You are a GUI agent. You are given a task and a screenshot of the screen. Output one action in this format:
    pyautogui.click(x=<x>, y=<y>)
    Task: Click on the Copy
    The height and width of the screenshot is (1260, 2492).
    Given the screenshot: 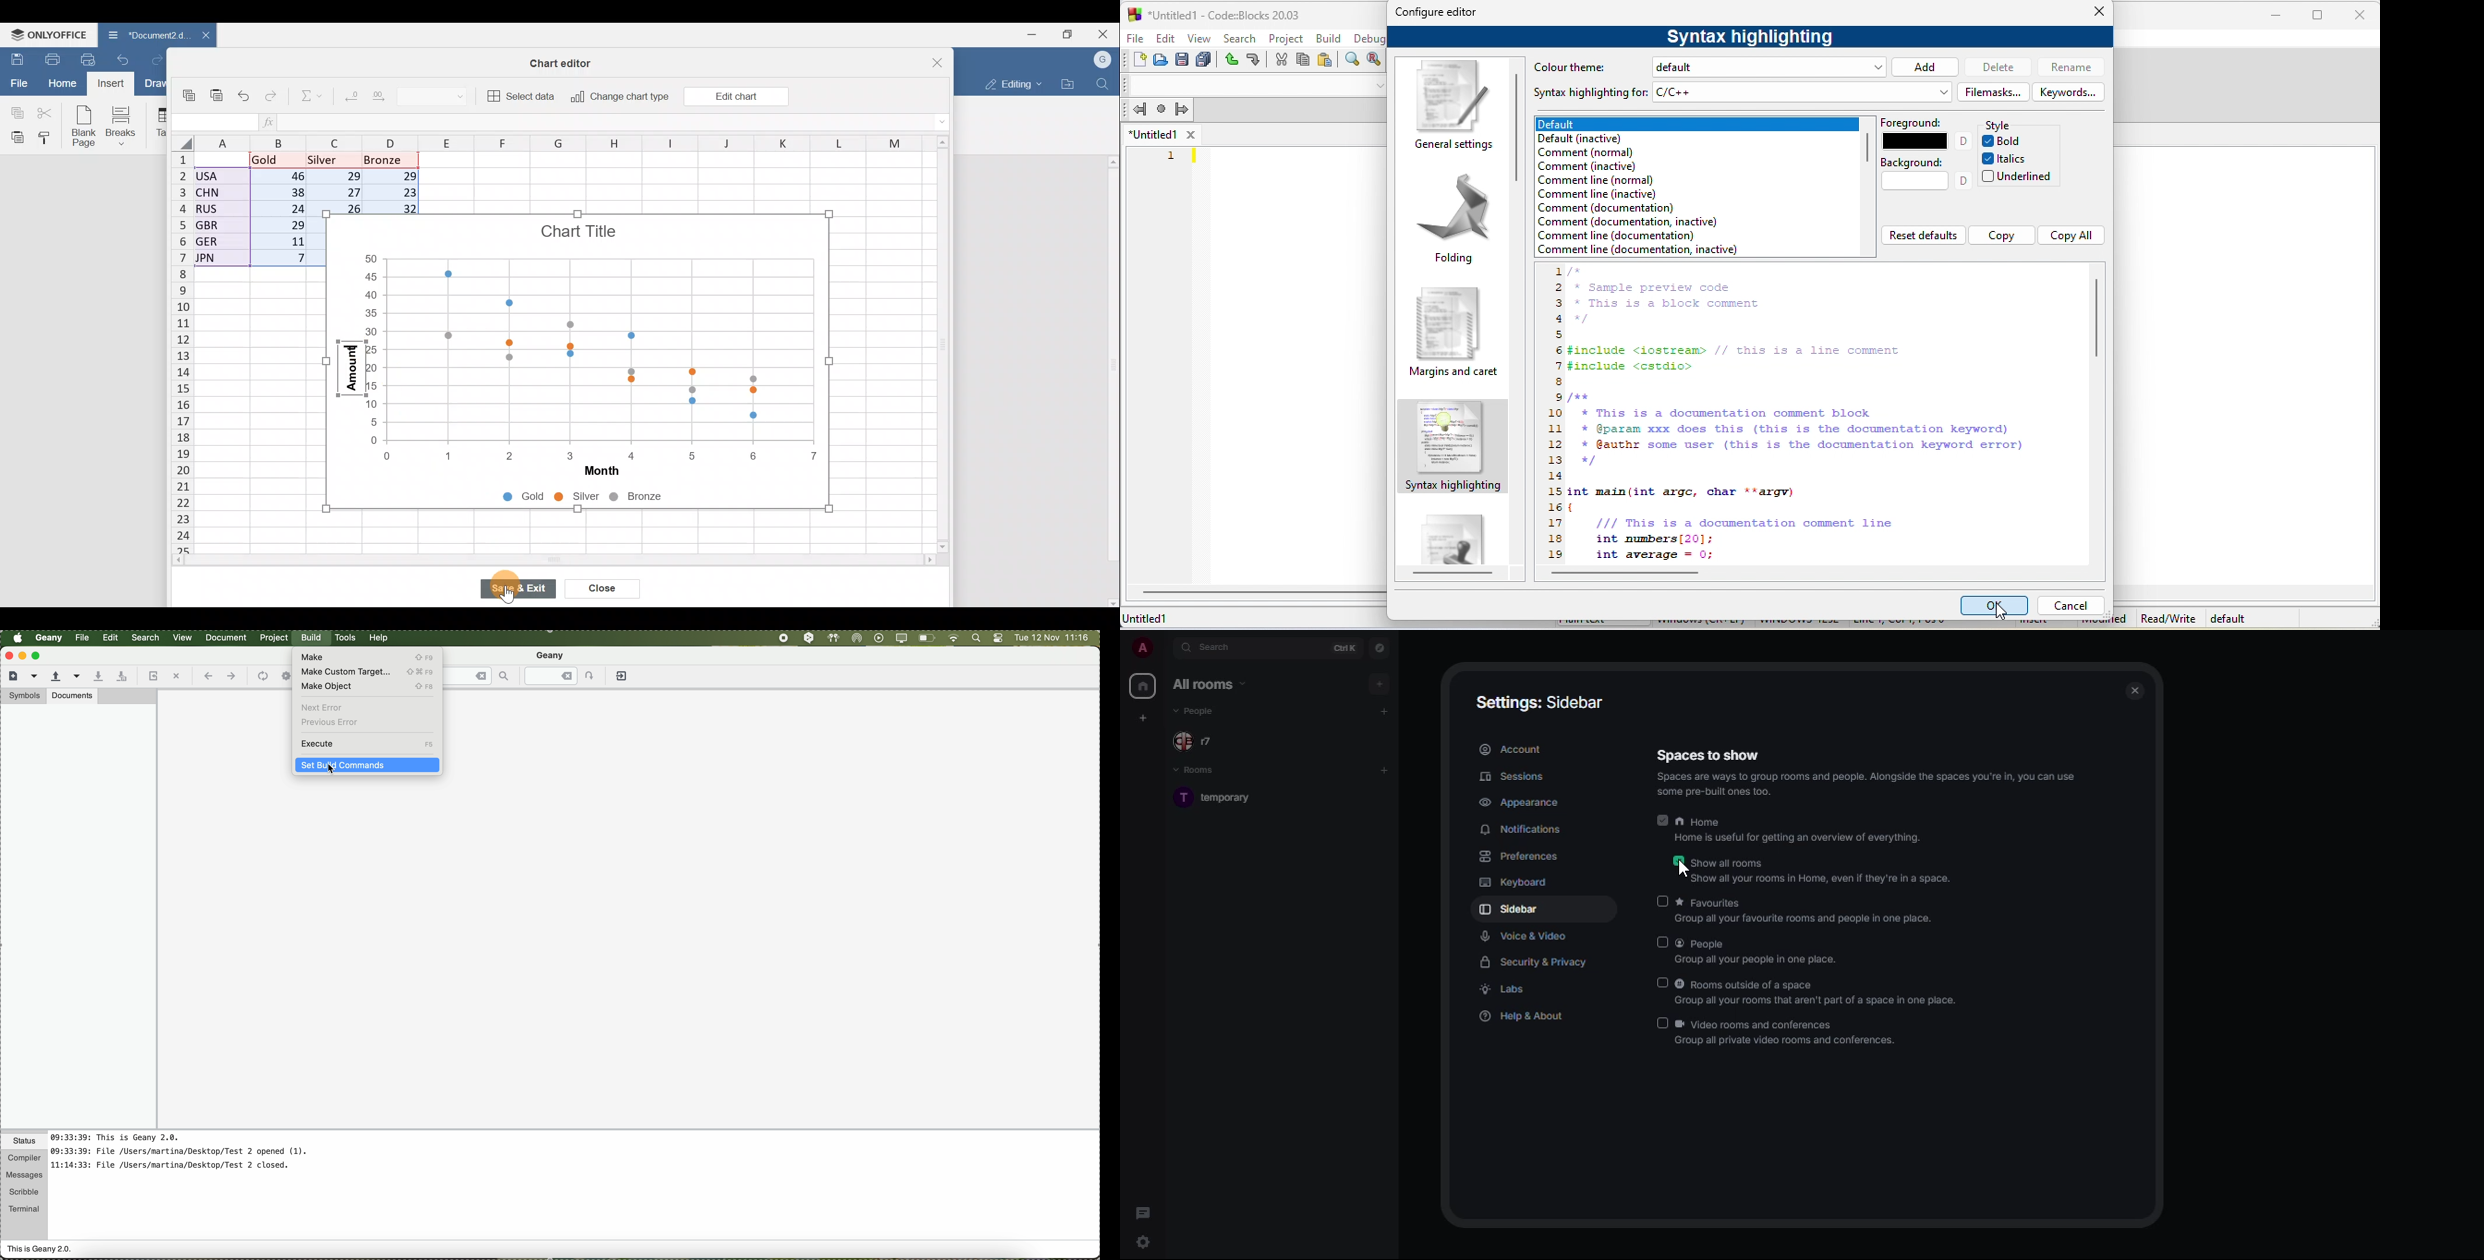 What is the action you would take?
    pyautogui.click(x=15, y=111)
    